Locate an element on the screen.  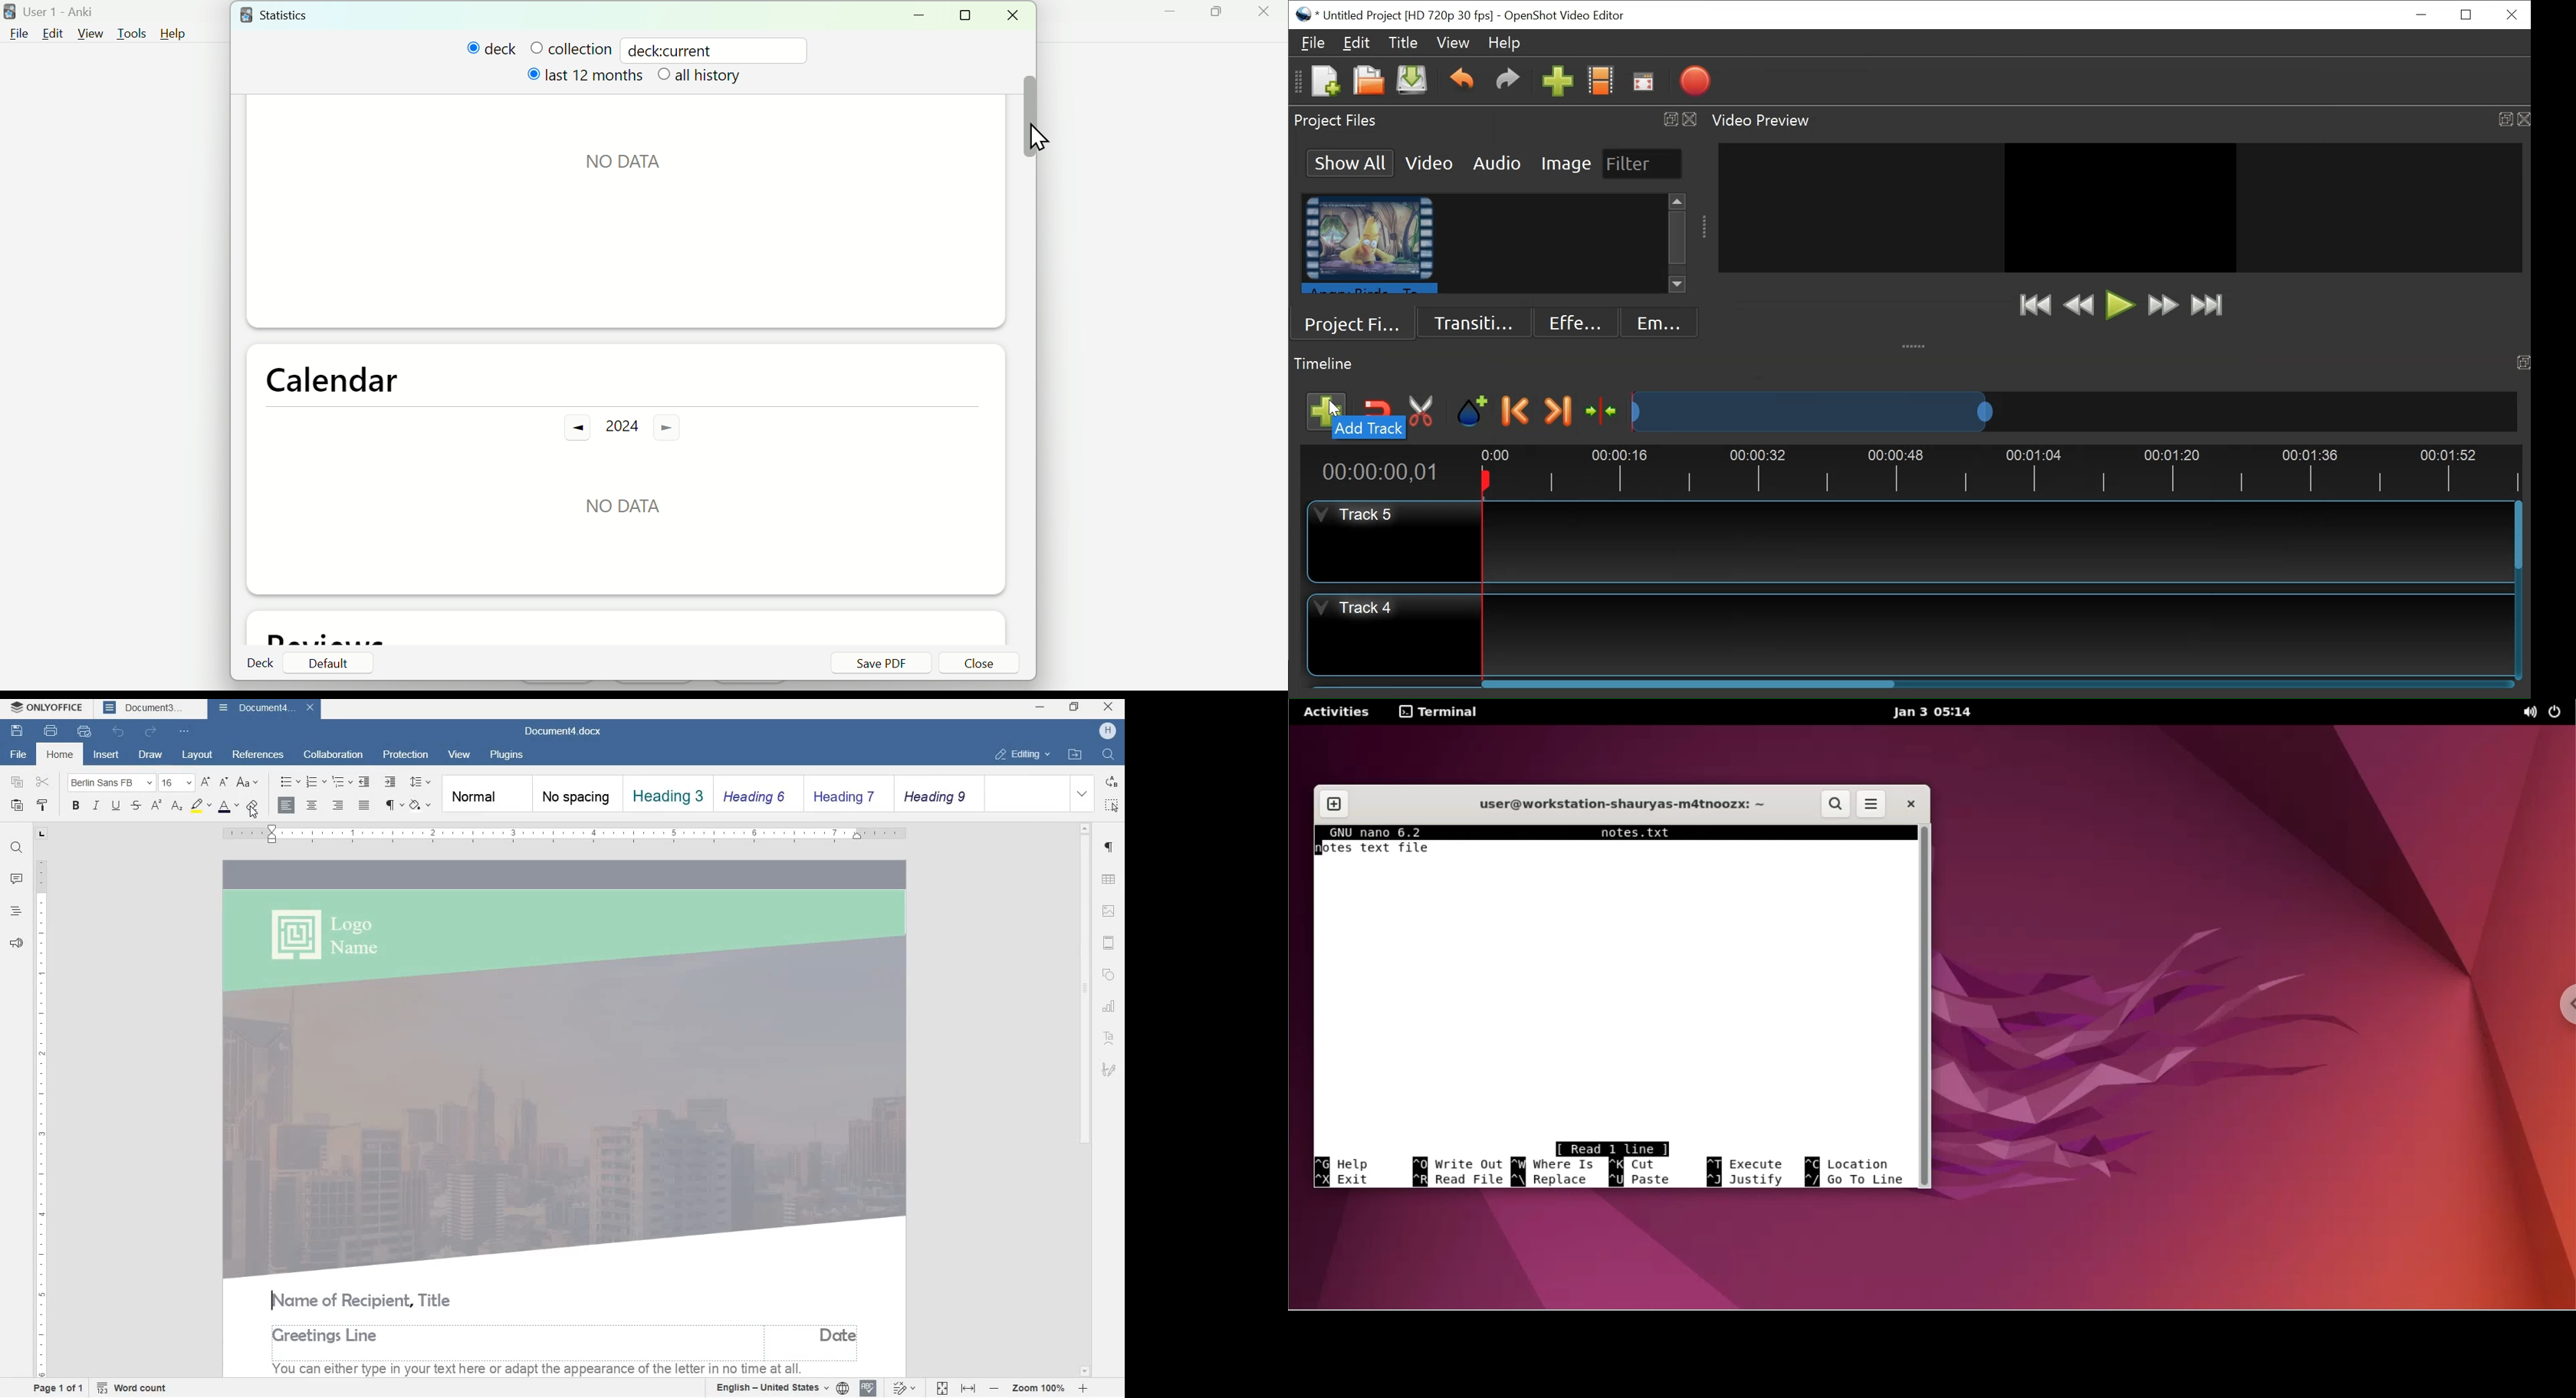
2024 is located at coordinates (625, 426).